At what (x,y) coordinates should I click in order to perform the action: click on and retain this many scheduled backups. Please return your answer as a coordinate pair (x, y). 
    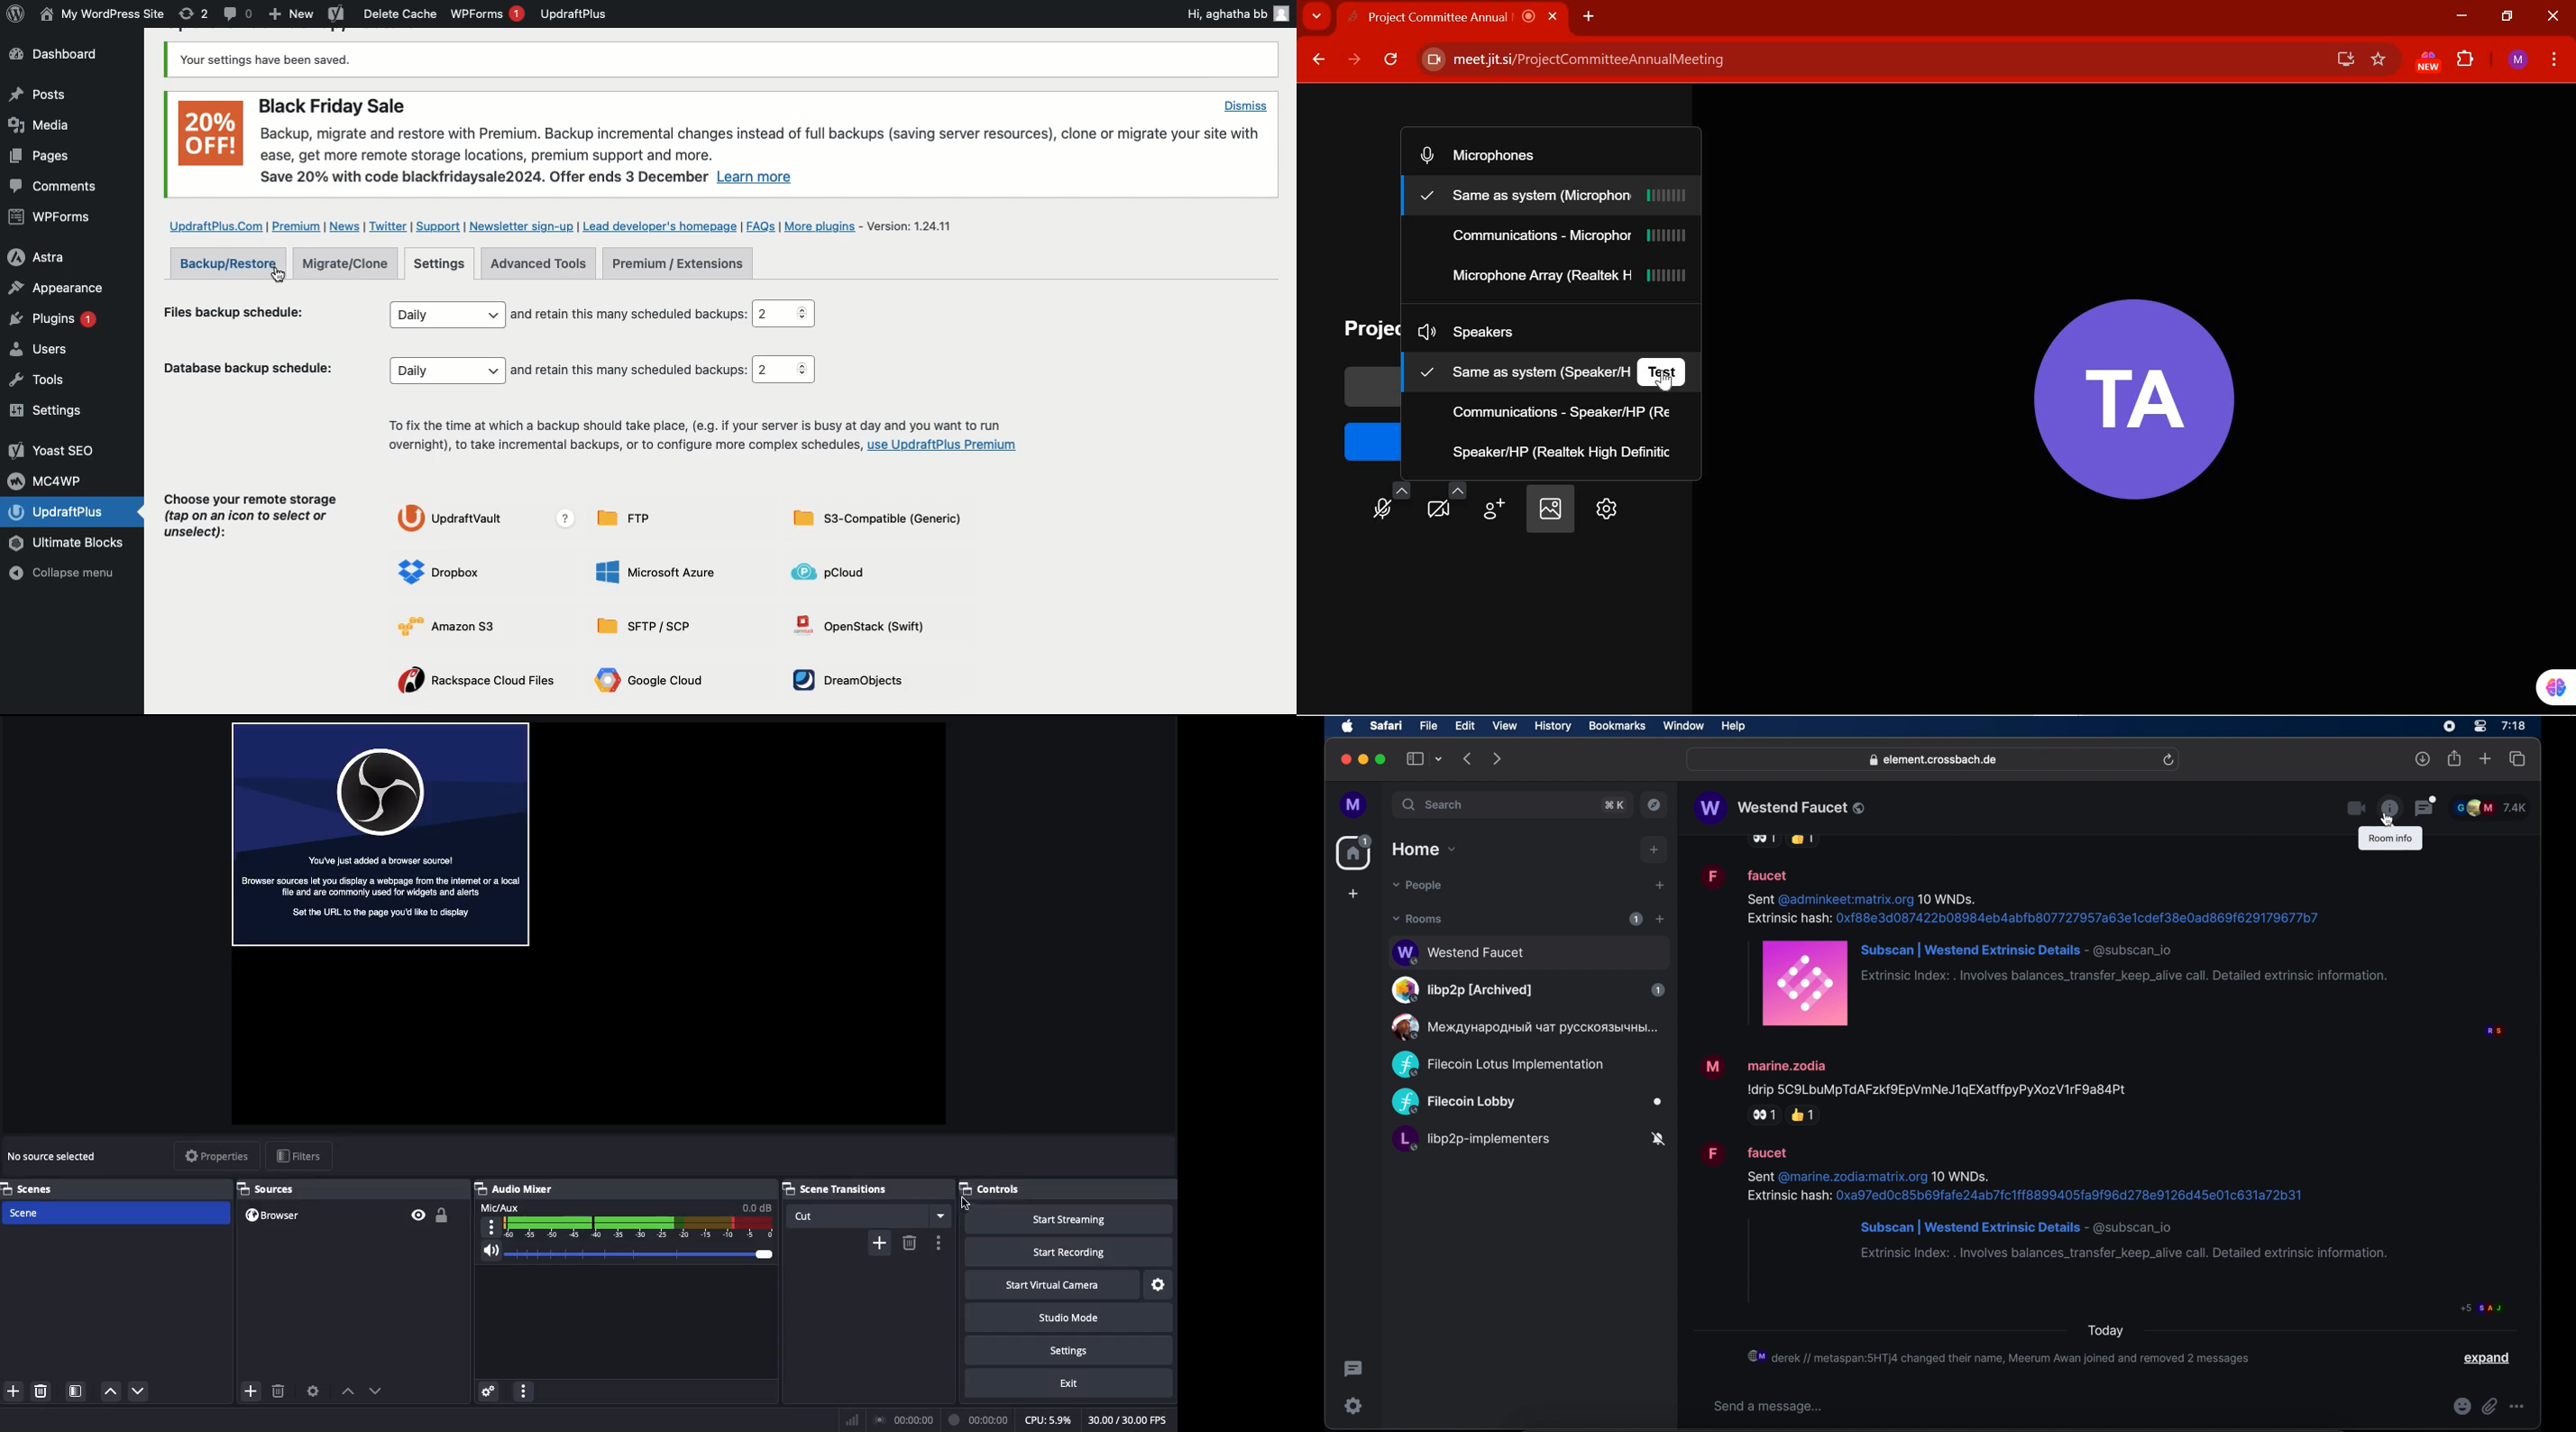
    Looking at the image, I should click on (628, 315).